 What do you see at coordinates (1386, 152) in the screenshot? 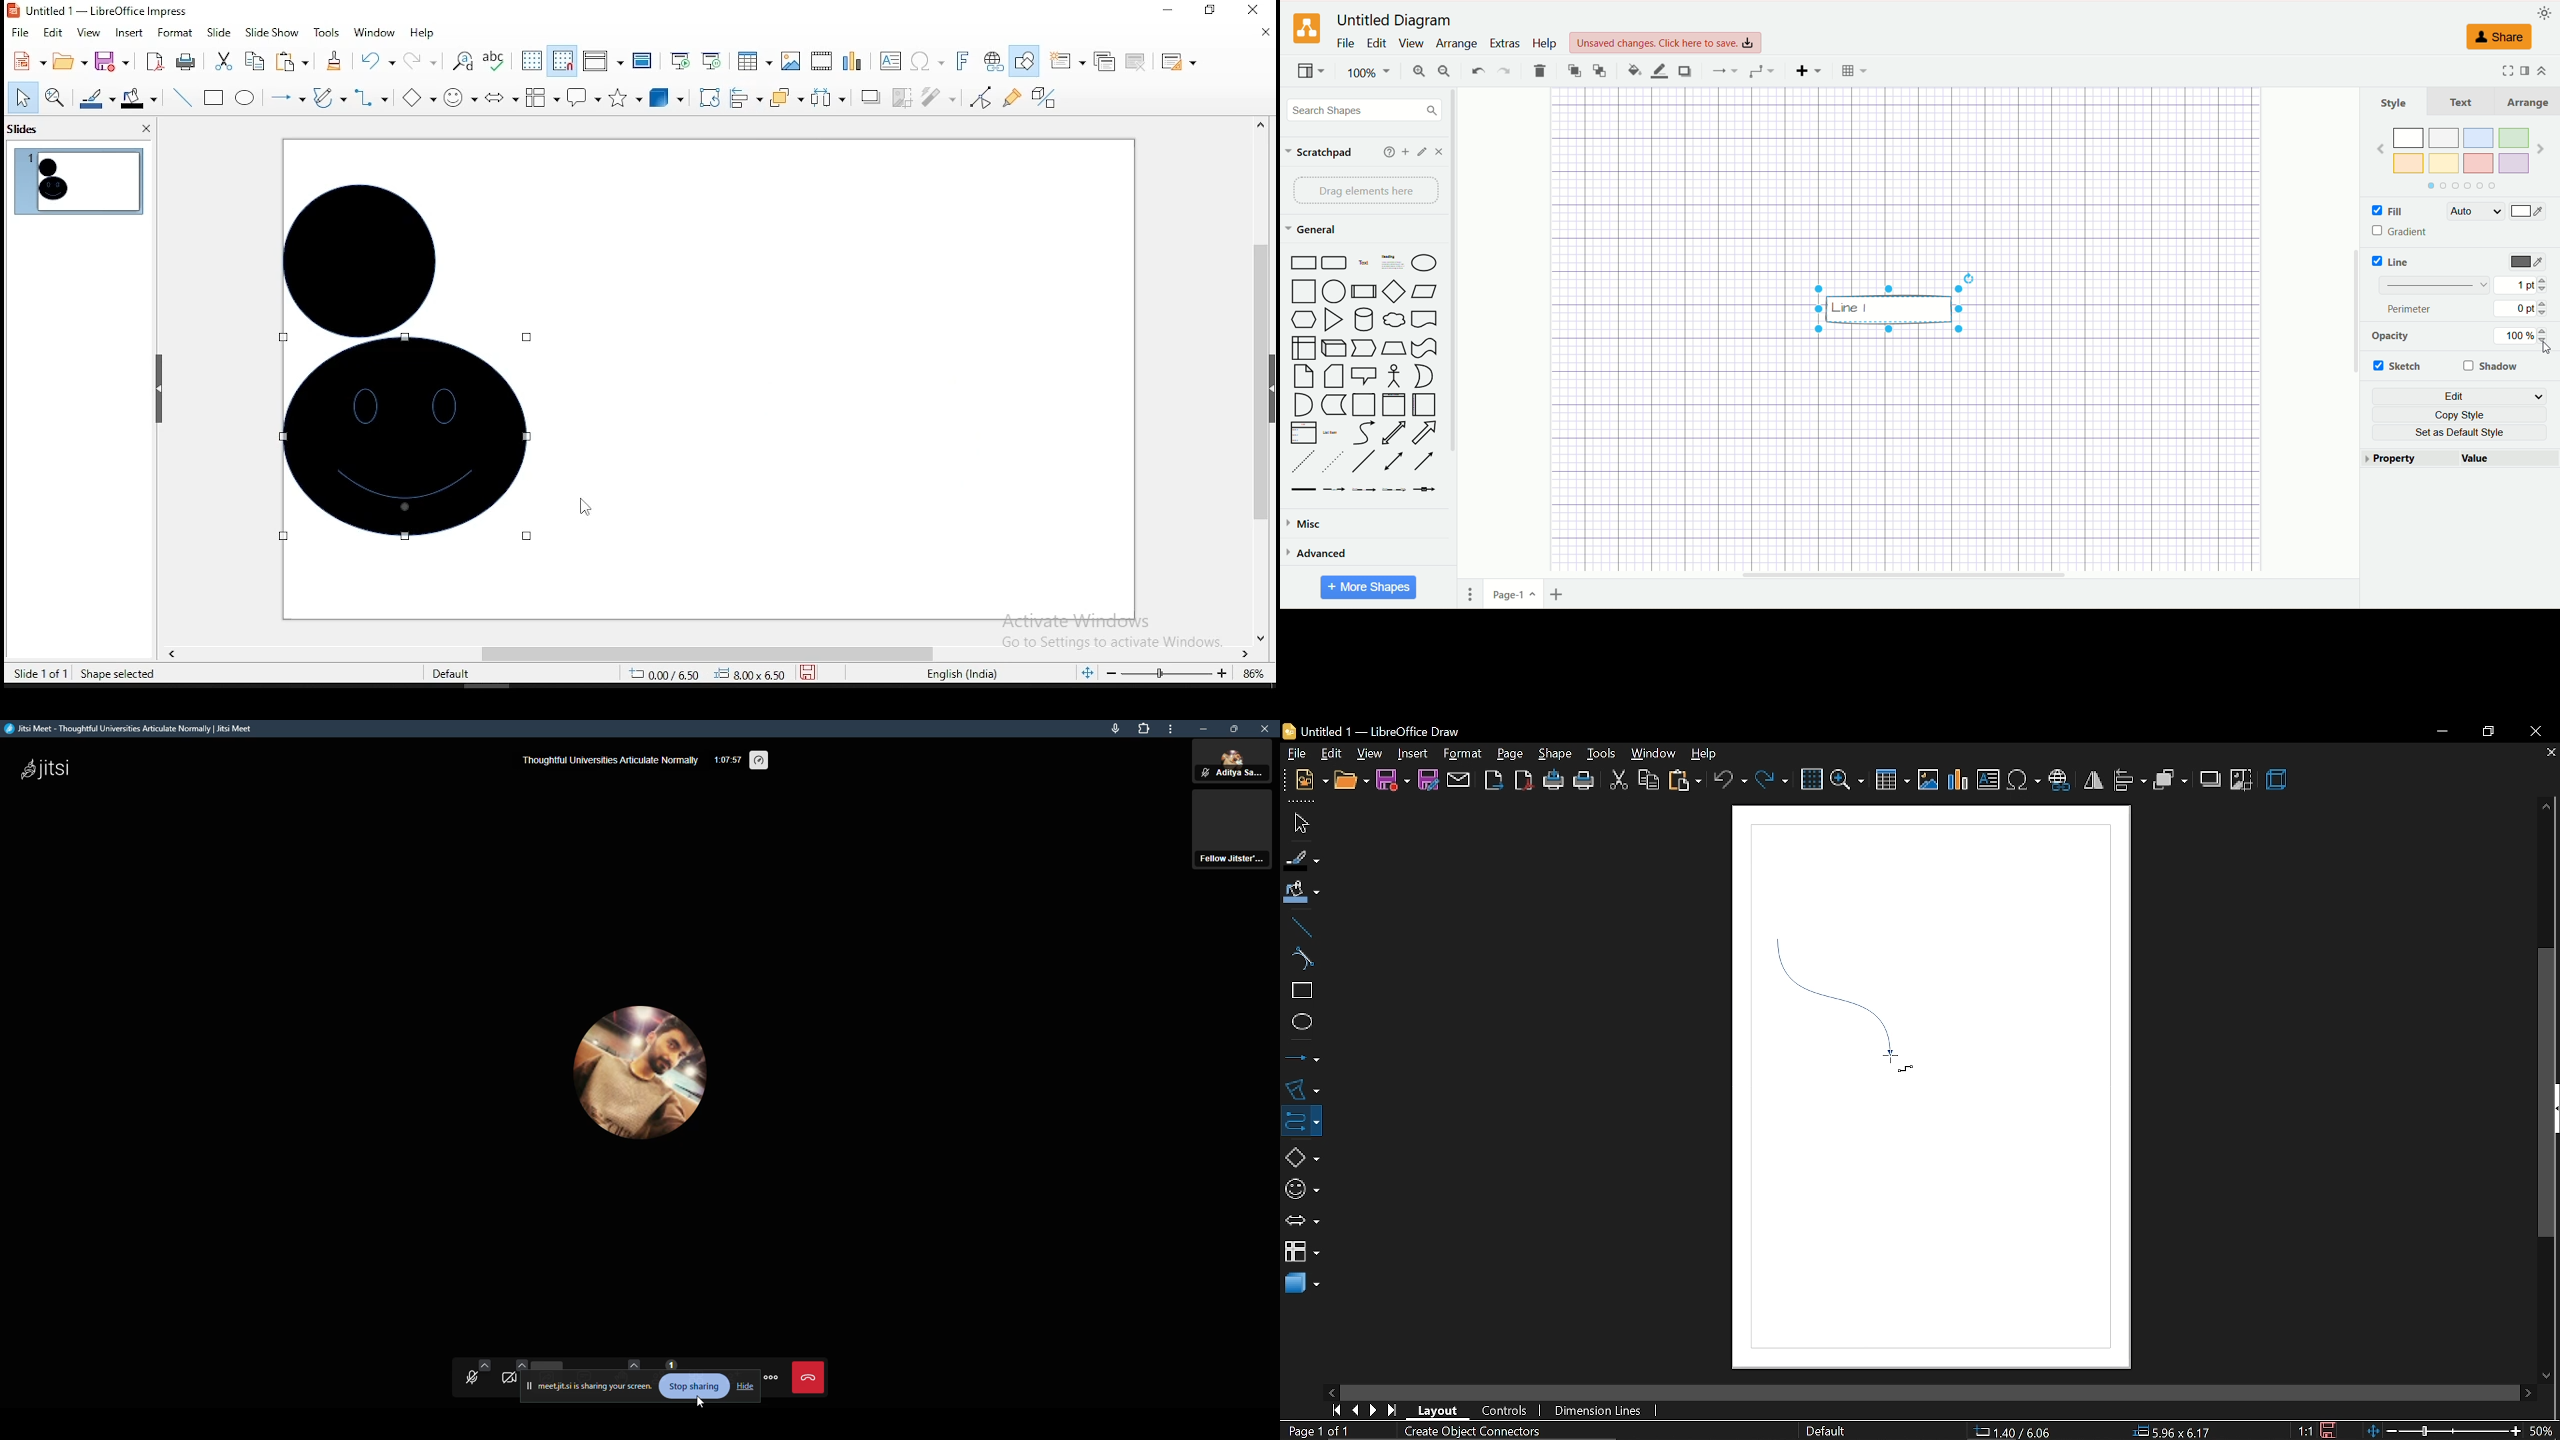
I see `add` at bounding box center [1386, 152].